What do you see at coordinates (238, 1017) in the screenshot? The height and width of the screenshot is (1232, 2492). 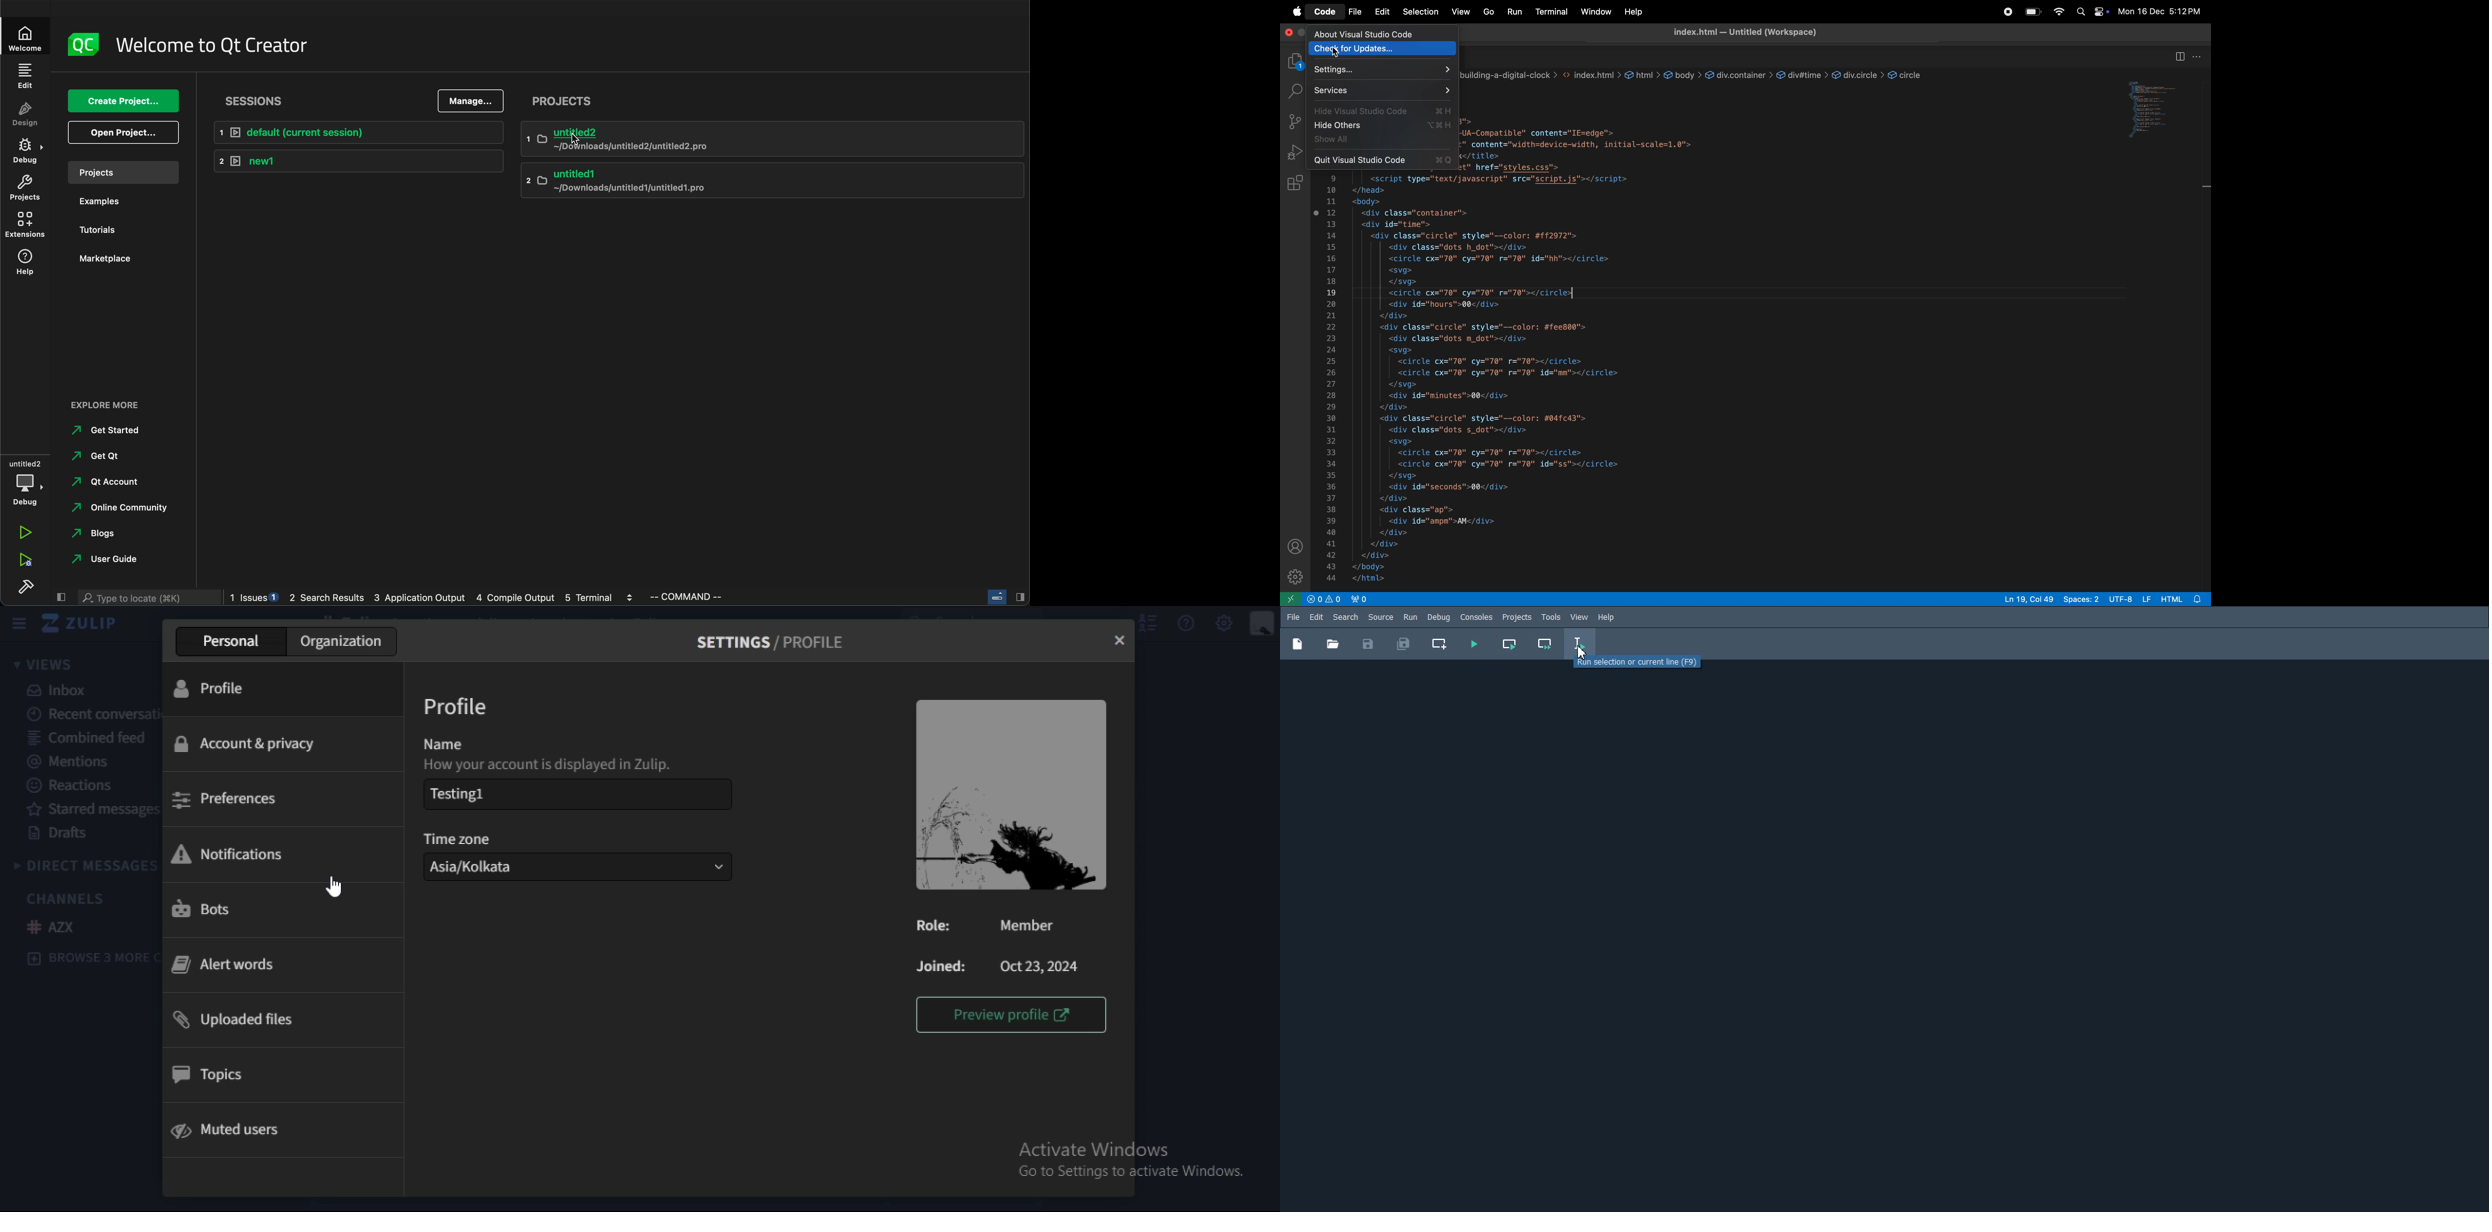 I see `uploaded files` at bounding box center [238, 1017].